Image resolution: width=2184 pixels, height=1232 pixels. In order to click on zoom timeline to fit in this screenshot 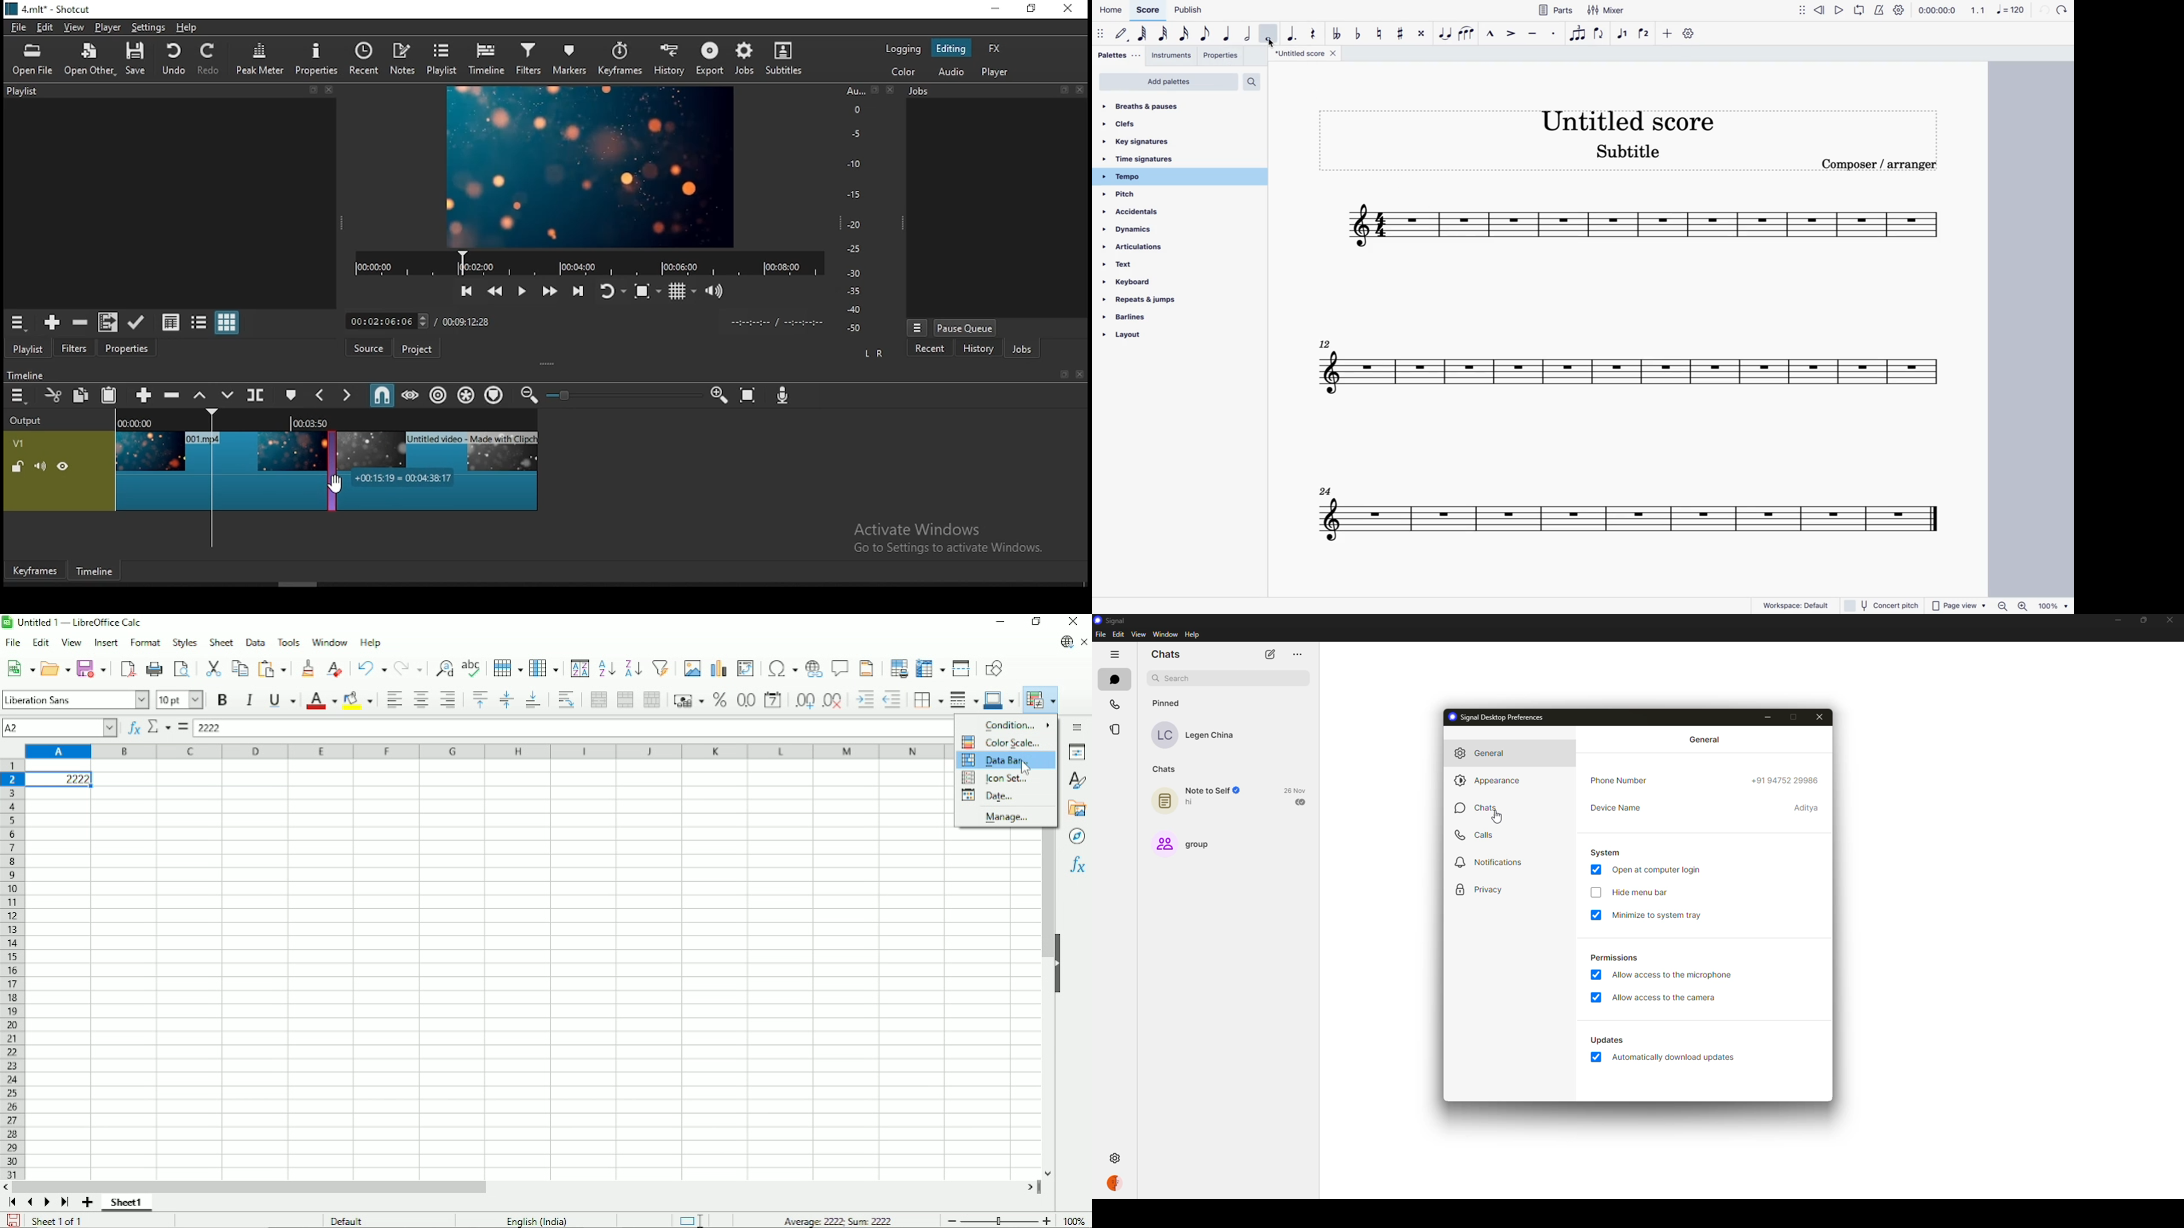, I will do `click(750, 394)`.